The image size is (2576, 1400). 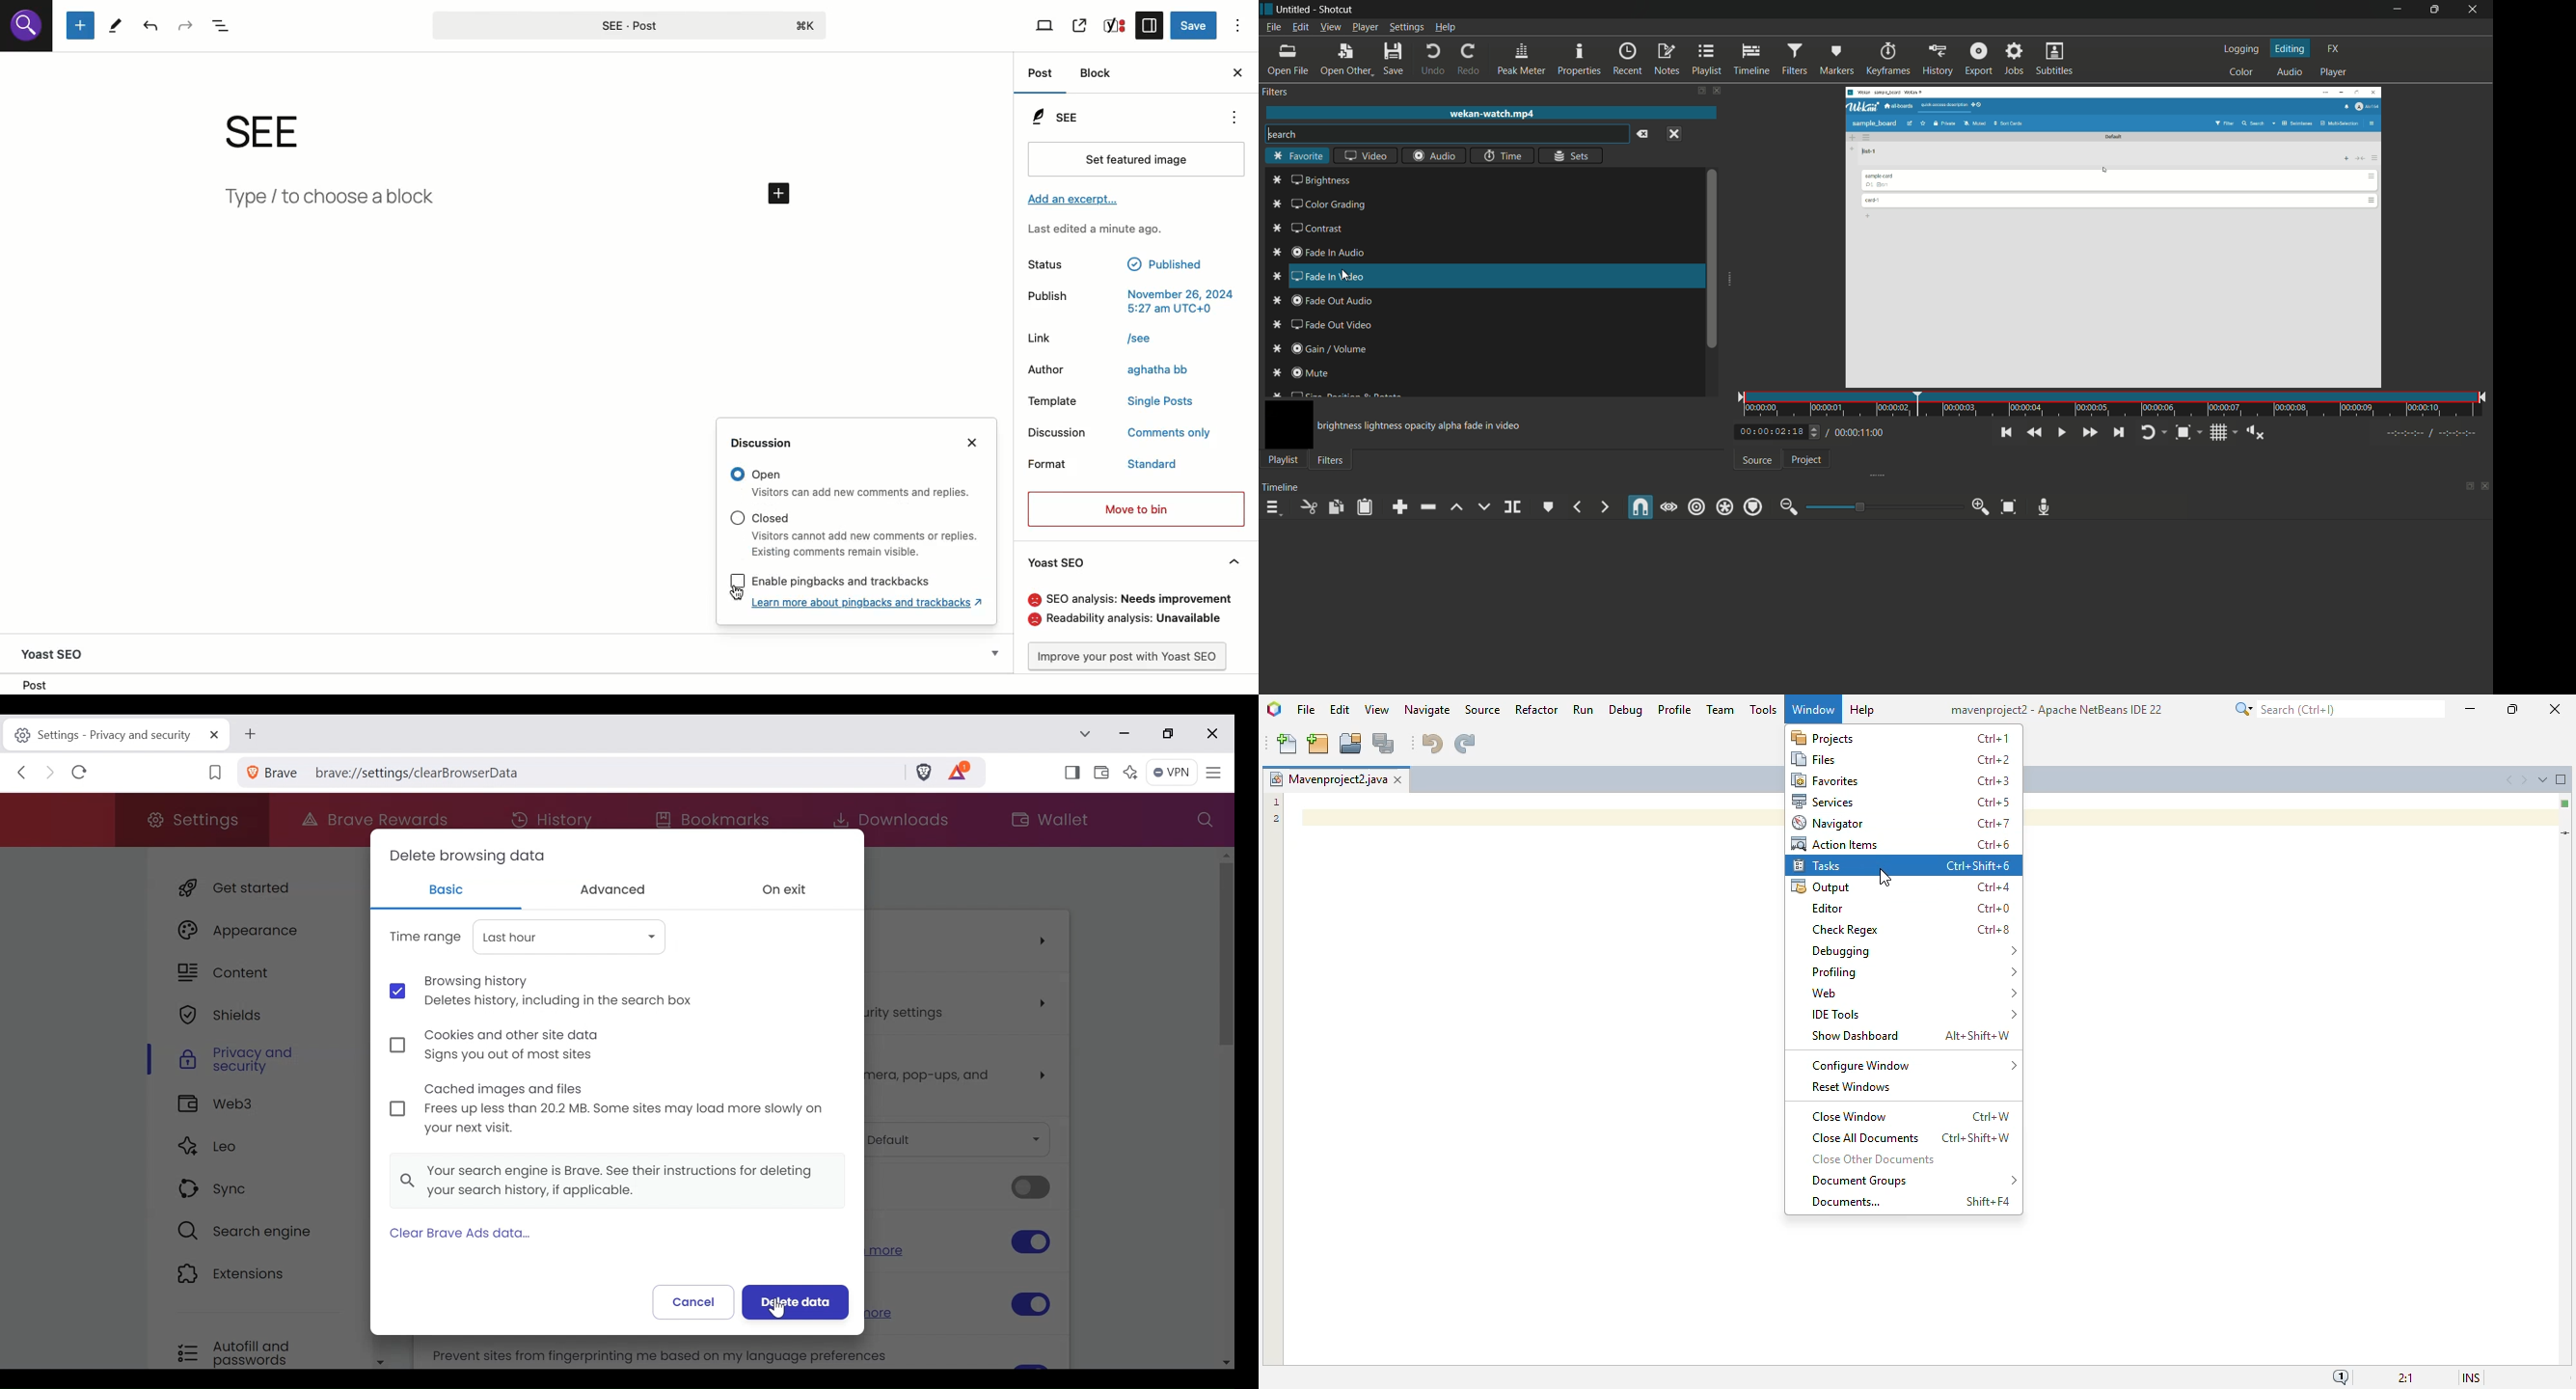 What do you see at coordinates (1522, 58) in the screenshot?
I see `peak meter` at bounding box center [1522, 58].